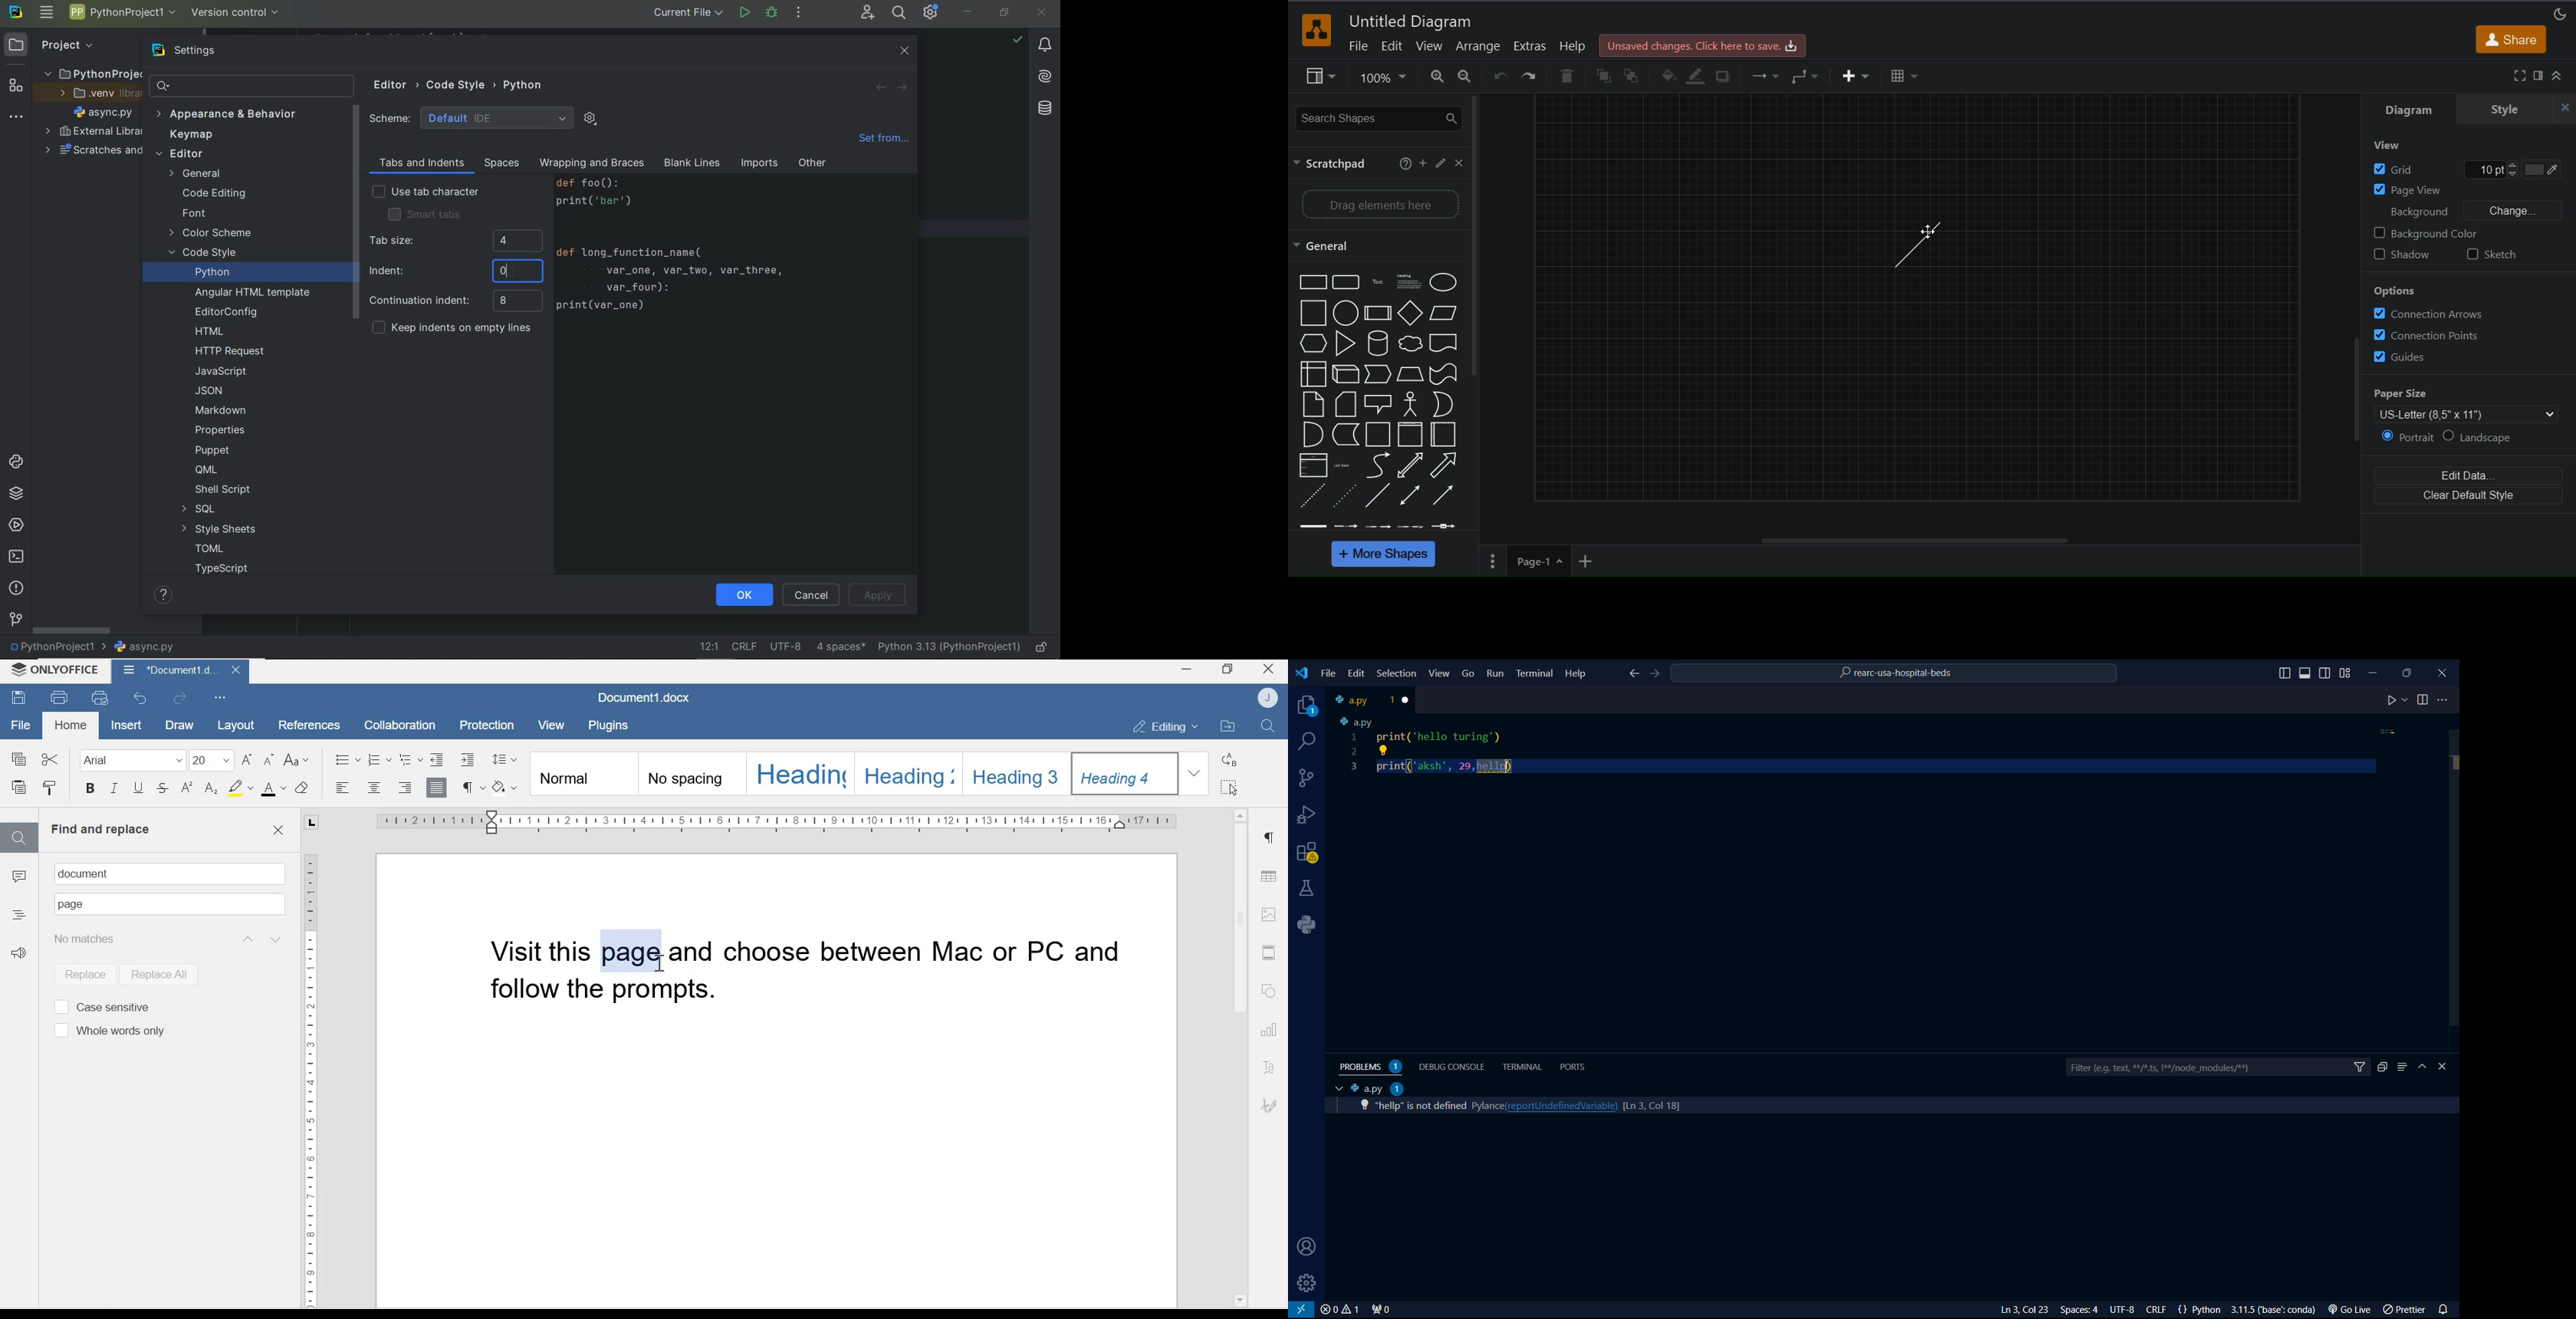 The image size is (2576, 1344). I want to click on UTF-8, so click(2127, 1310).